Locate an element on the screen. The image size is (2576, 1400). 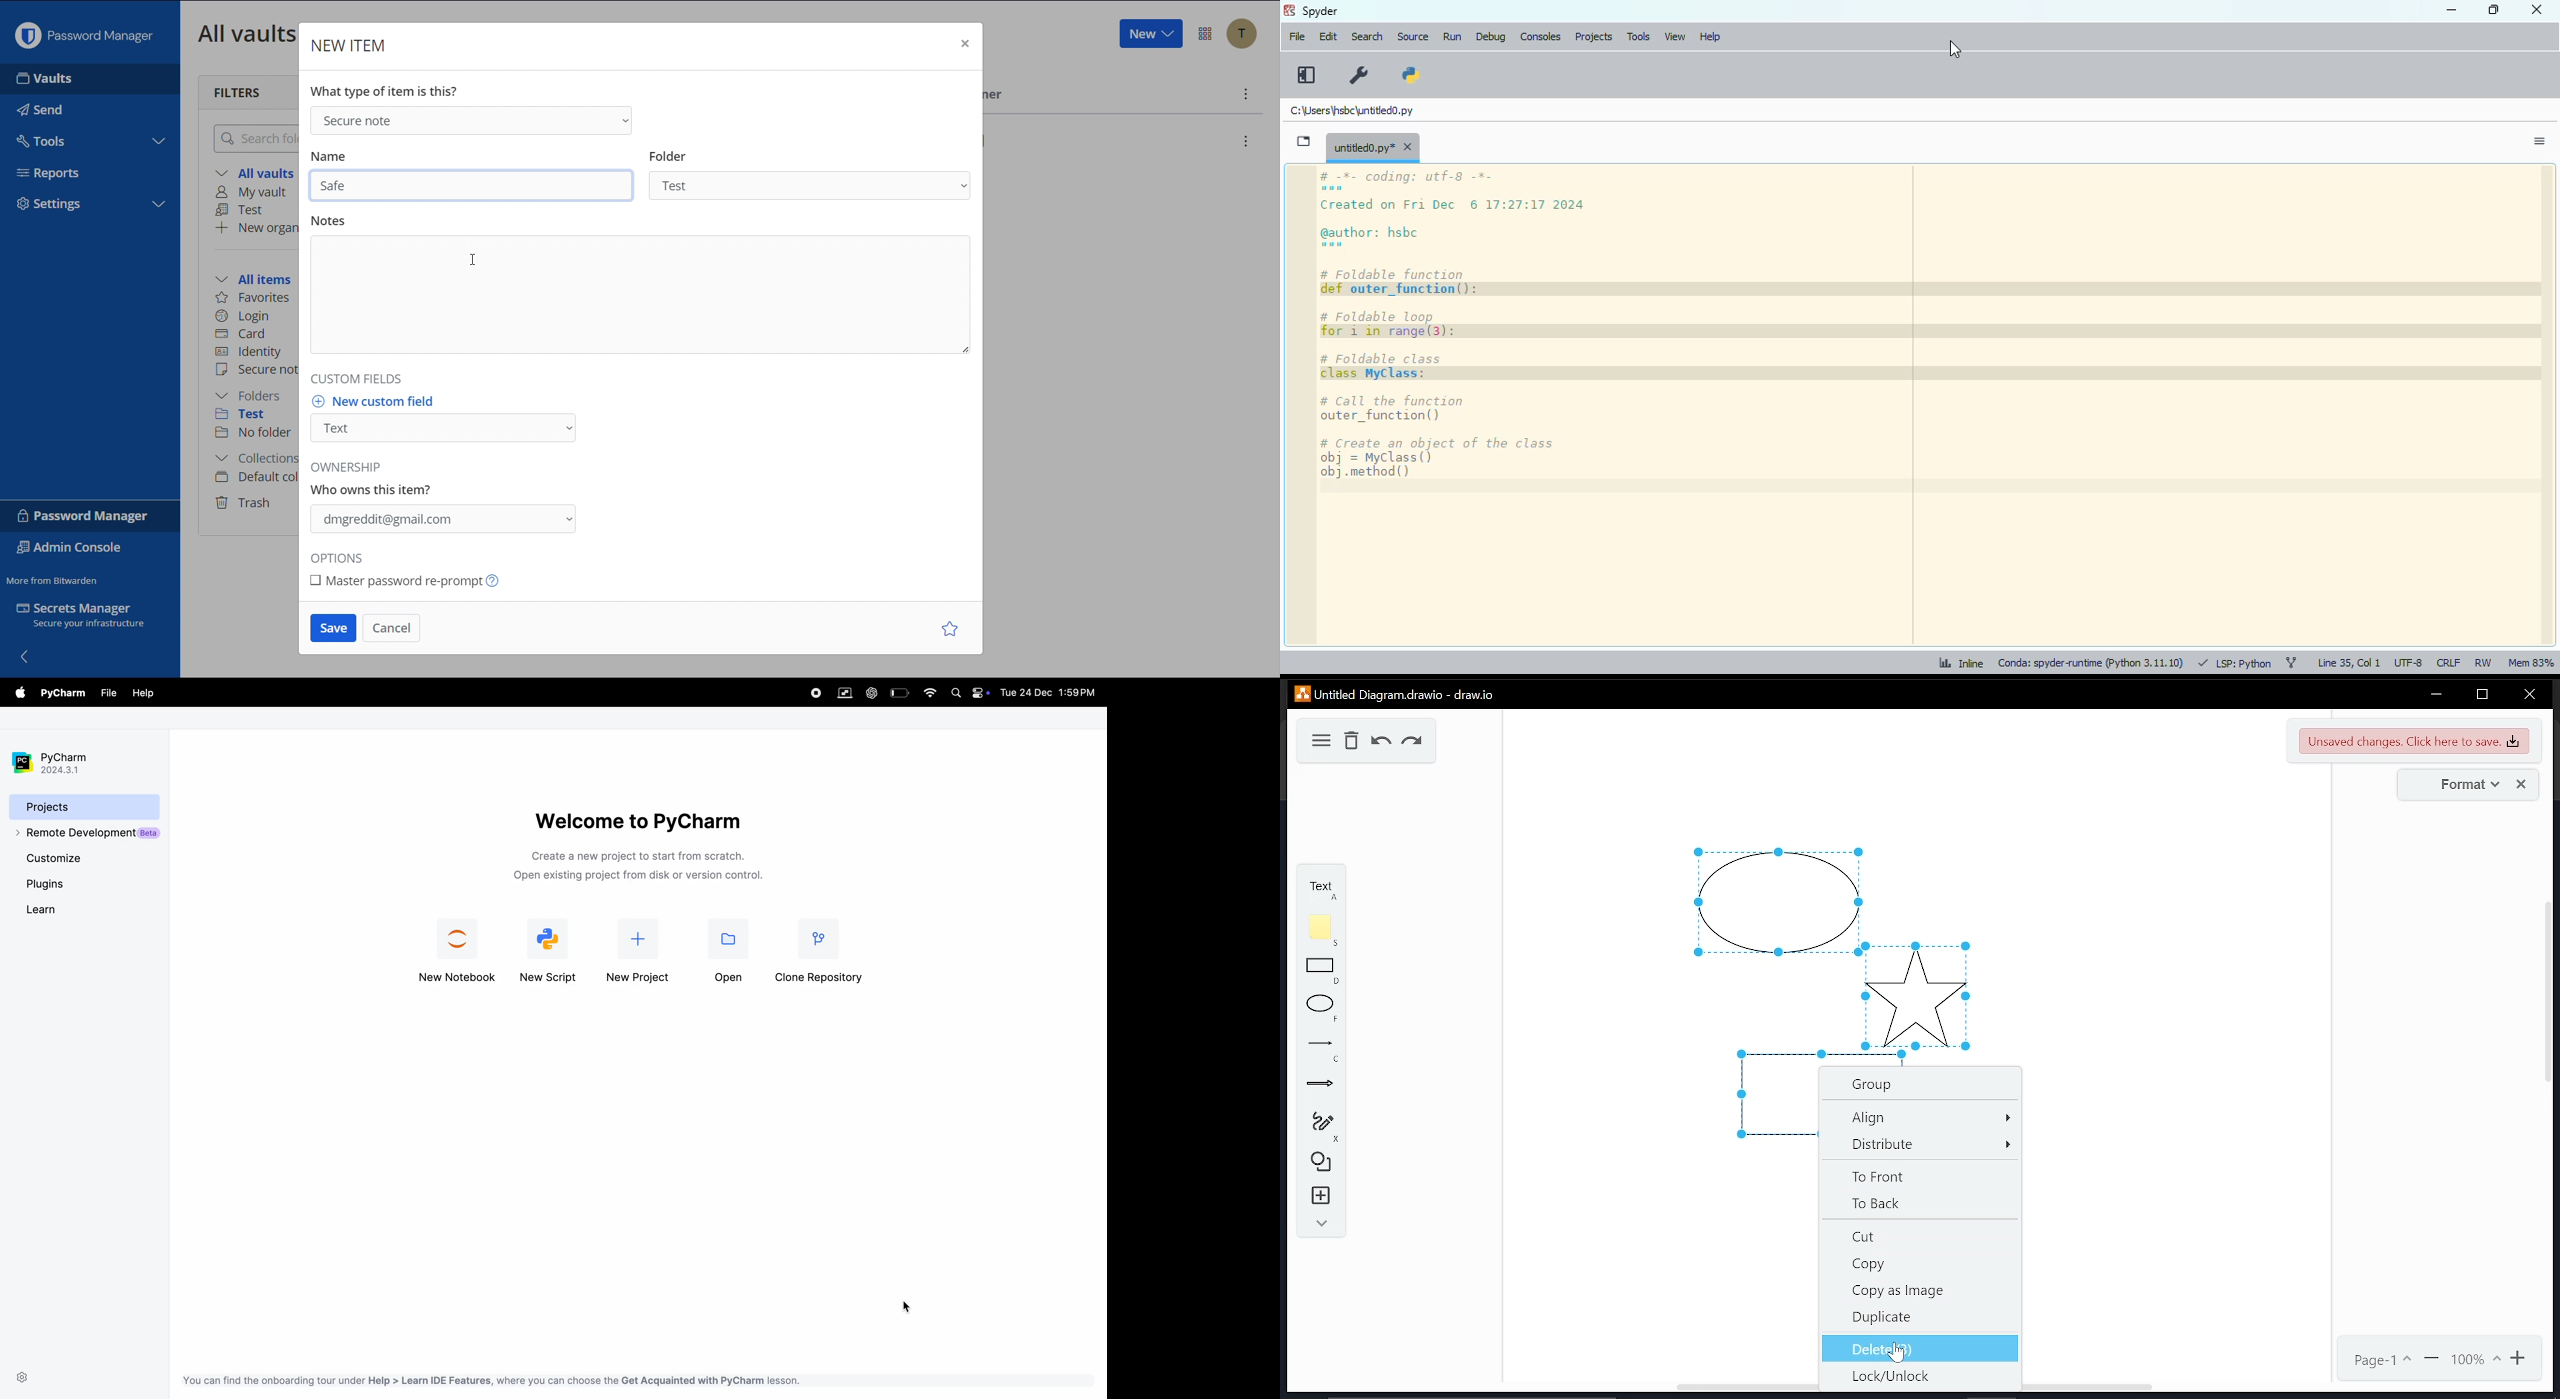
CRLF is located at coordinates (2448, 662).